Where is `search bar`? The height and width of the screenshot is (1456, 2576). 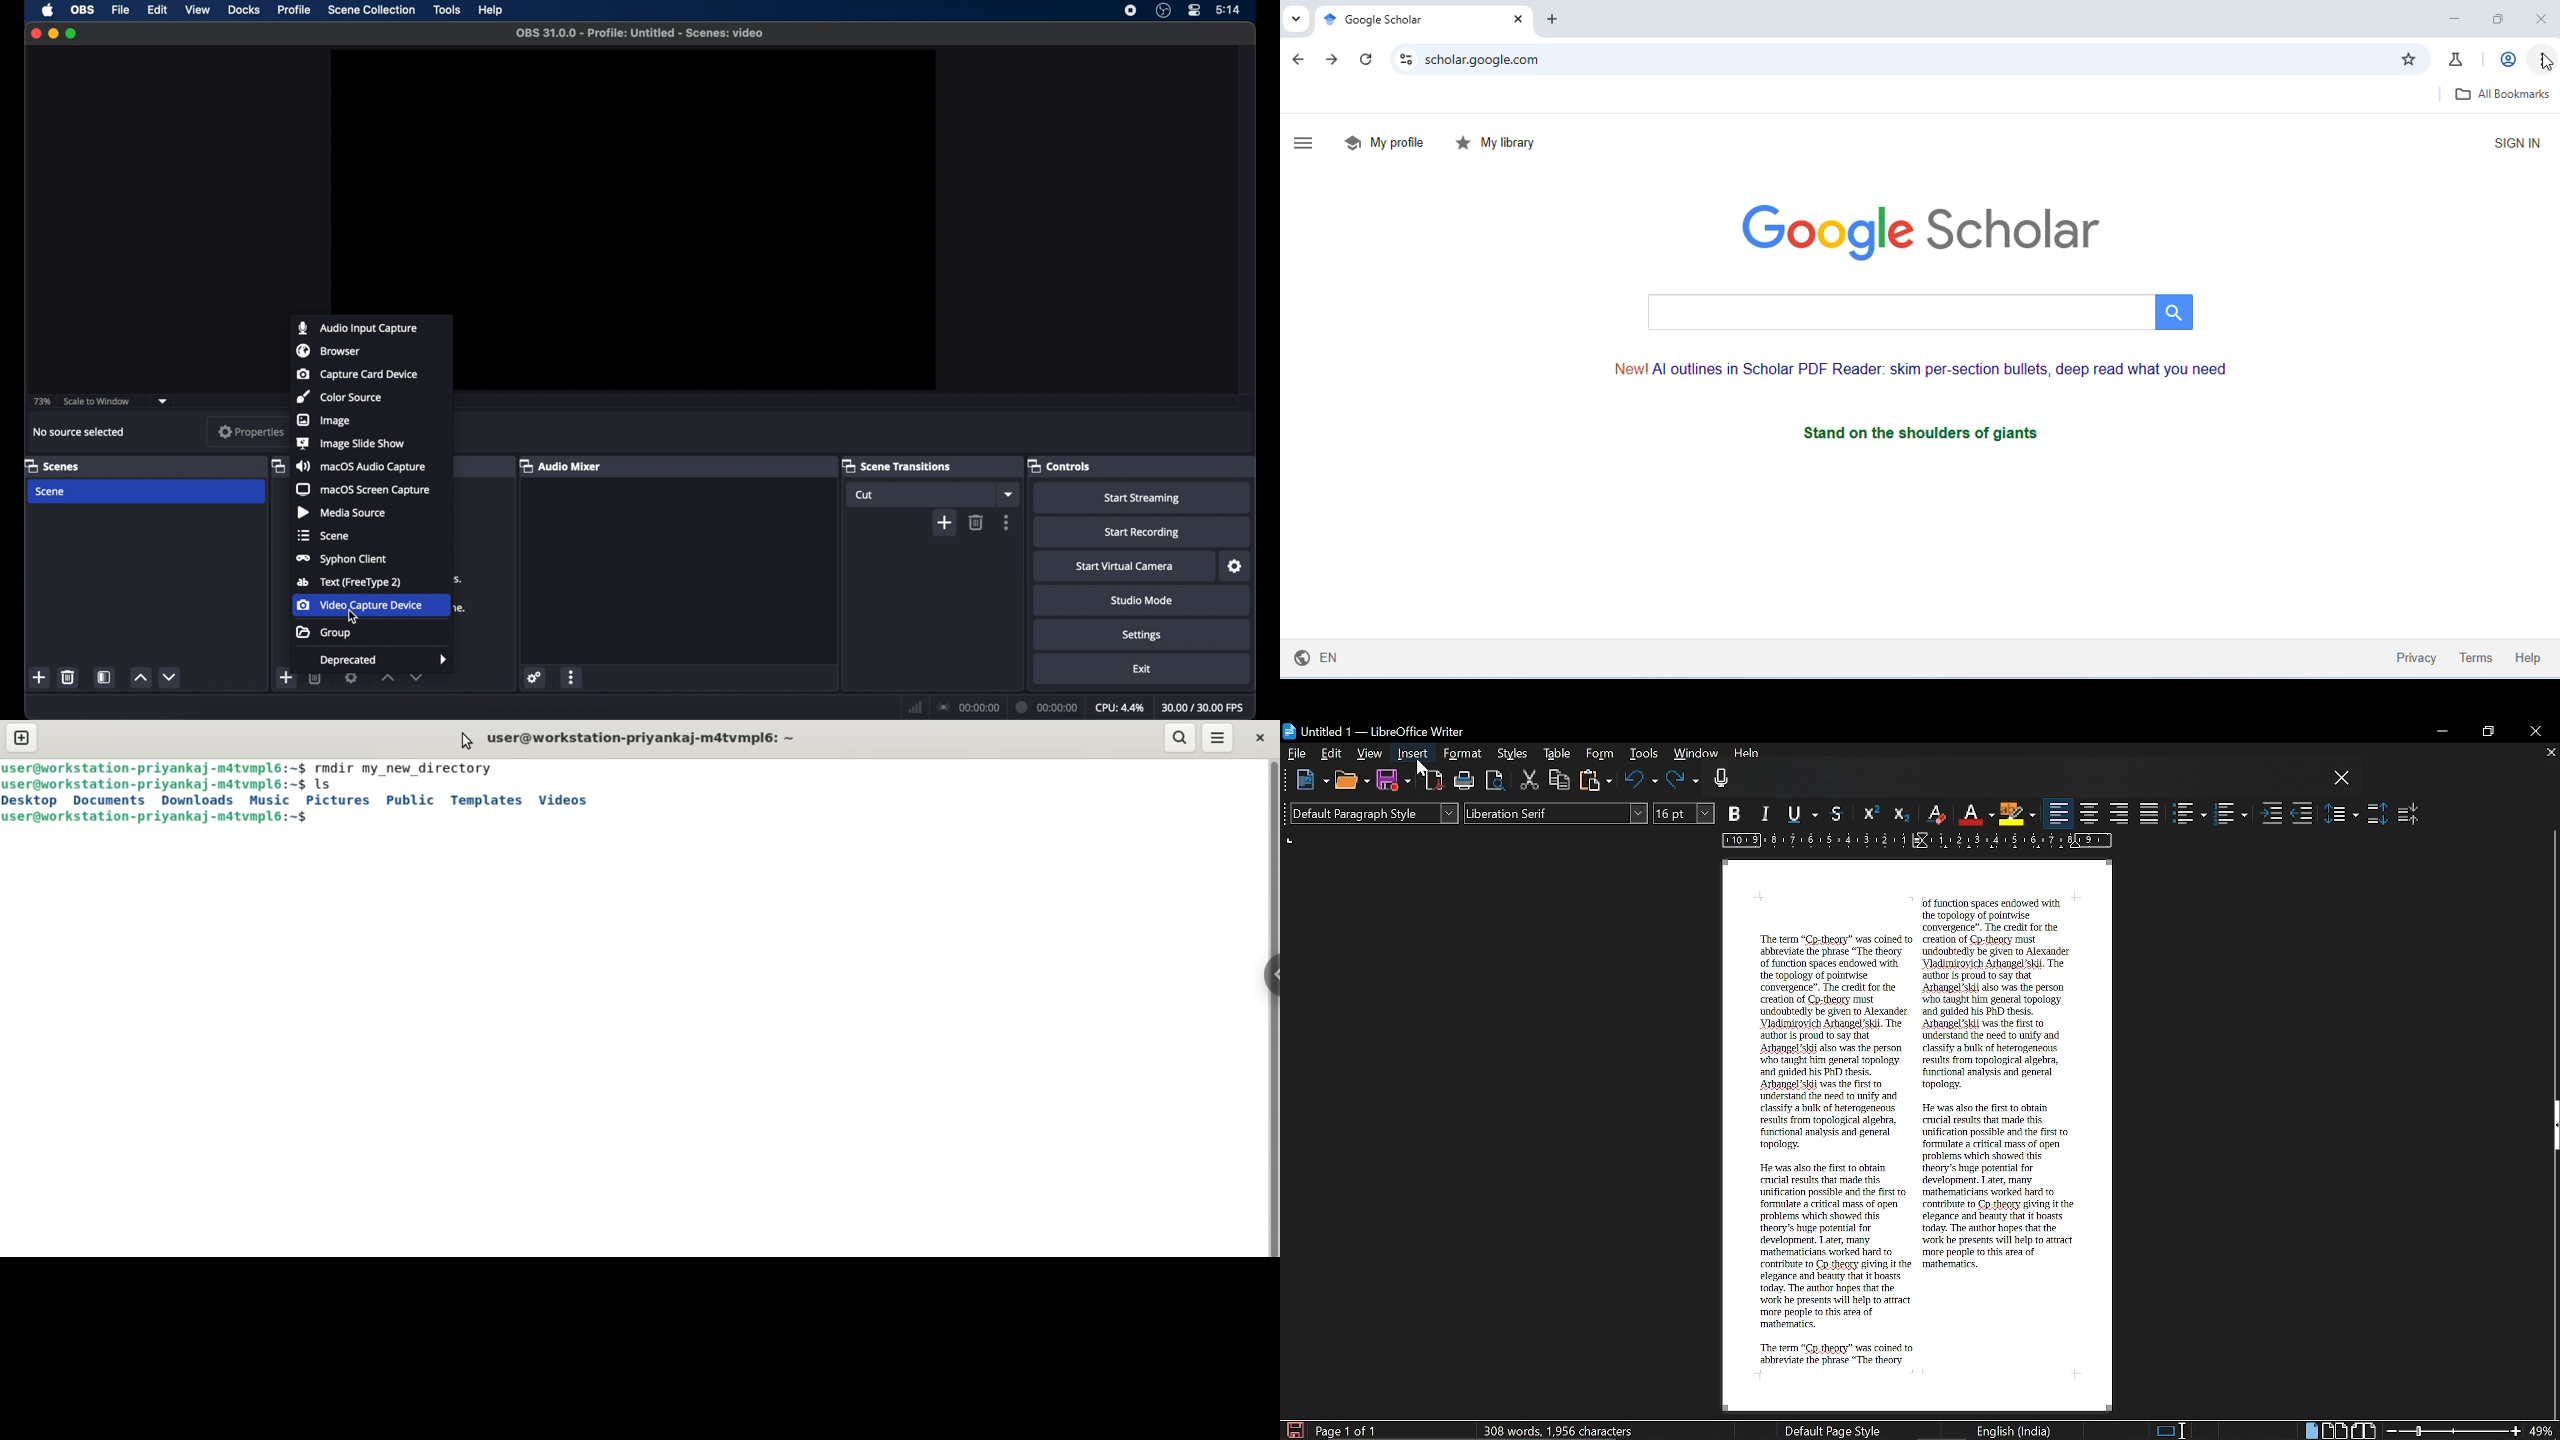
search bar is located at coordinates (1921, 312).